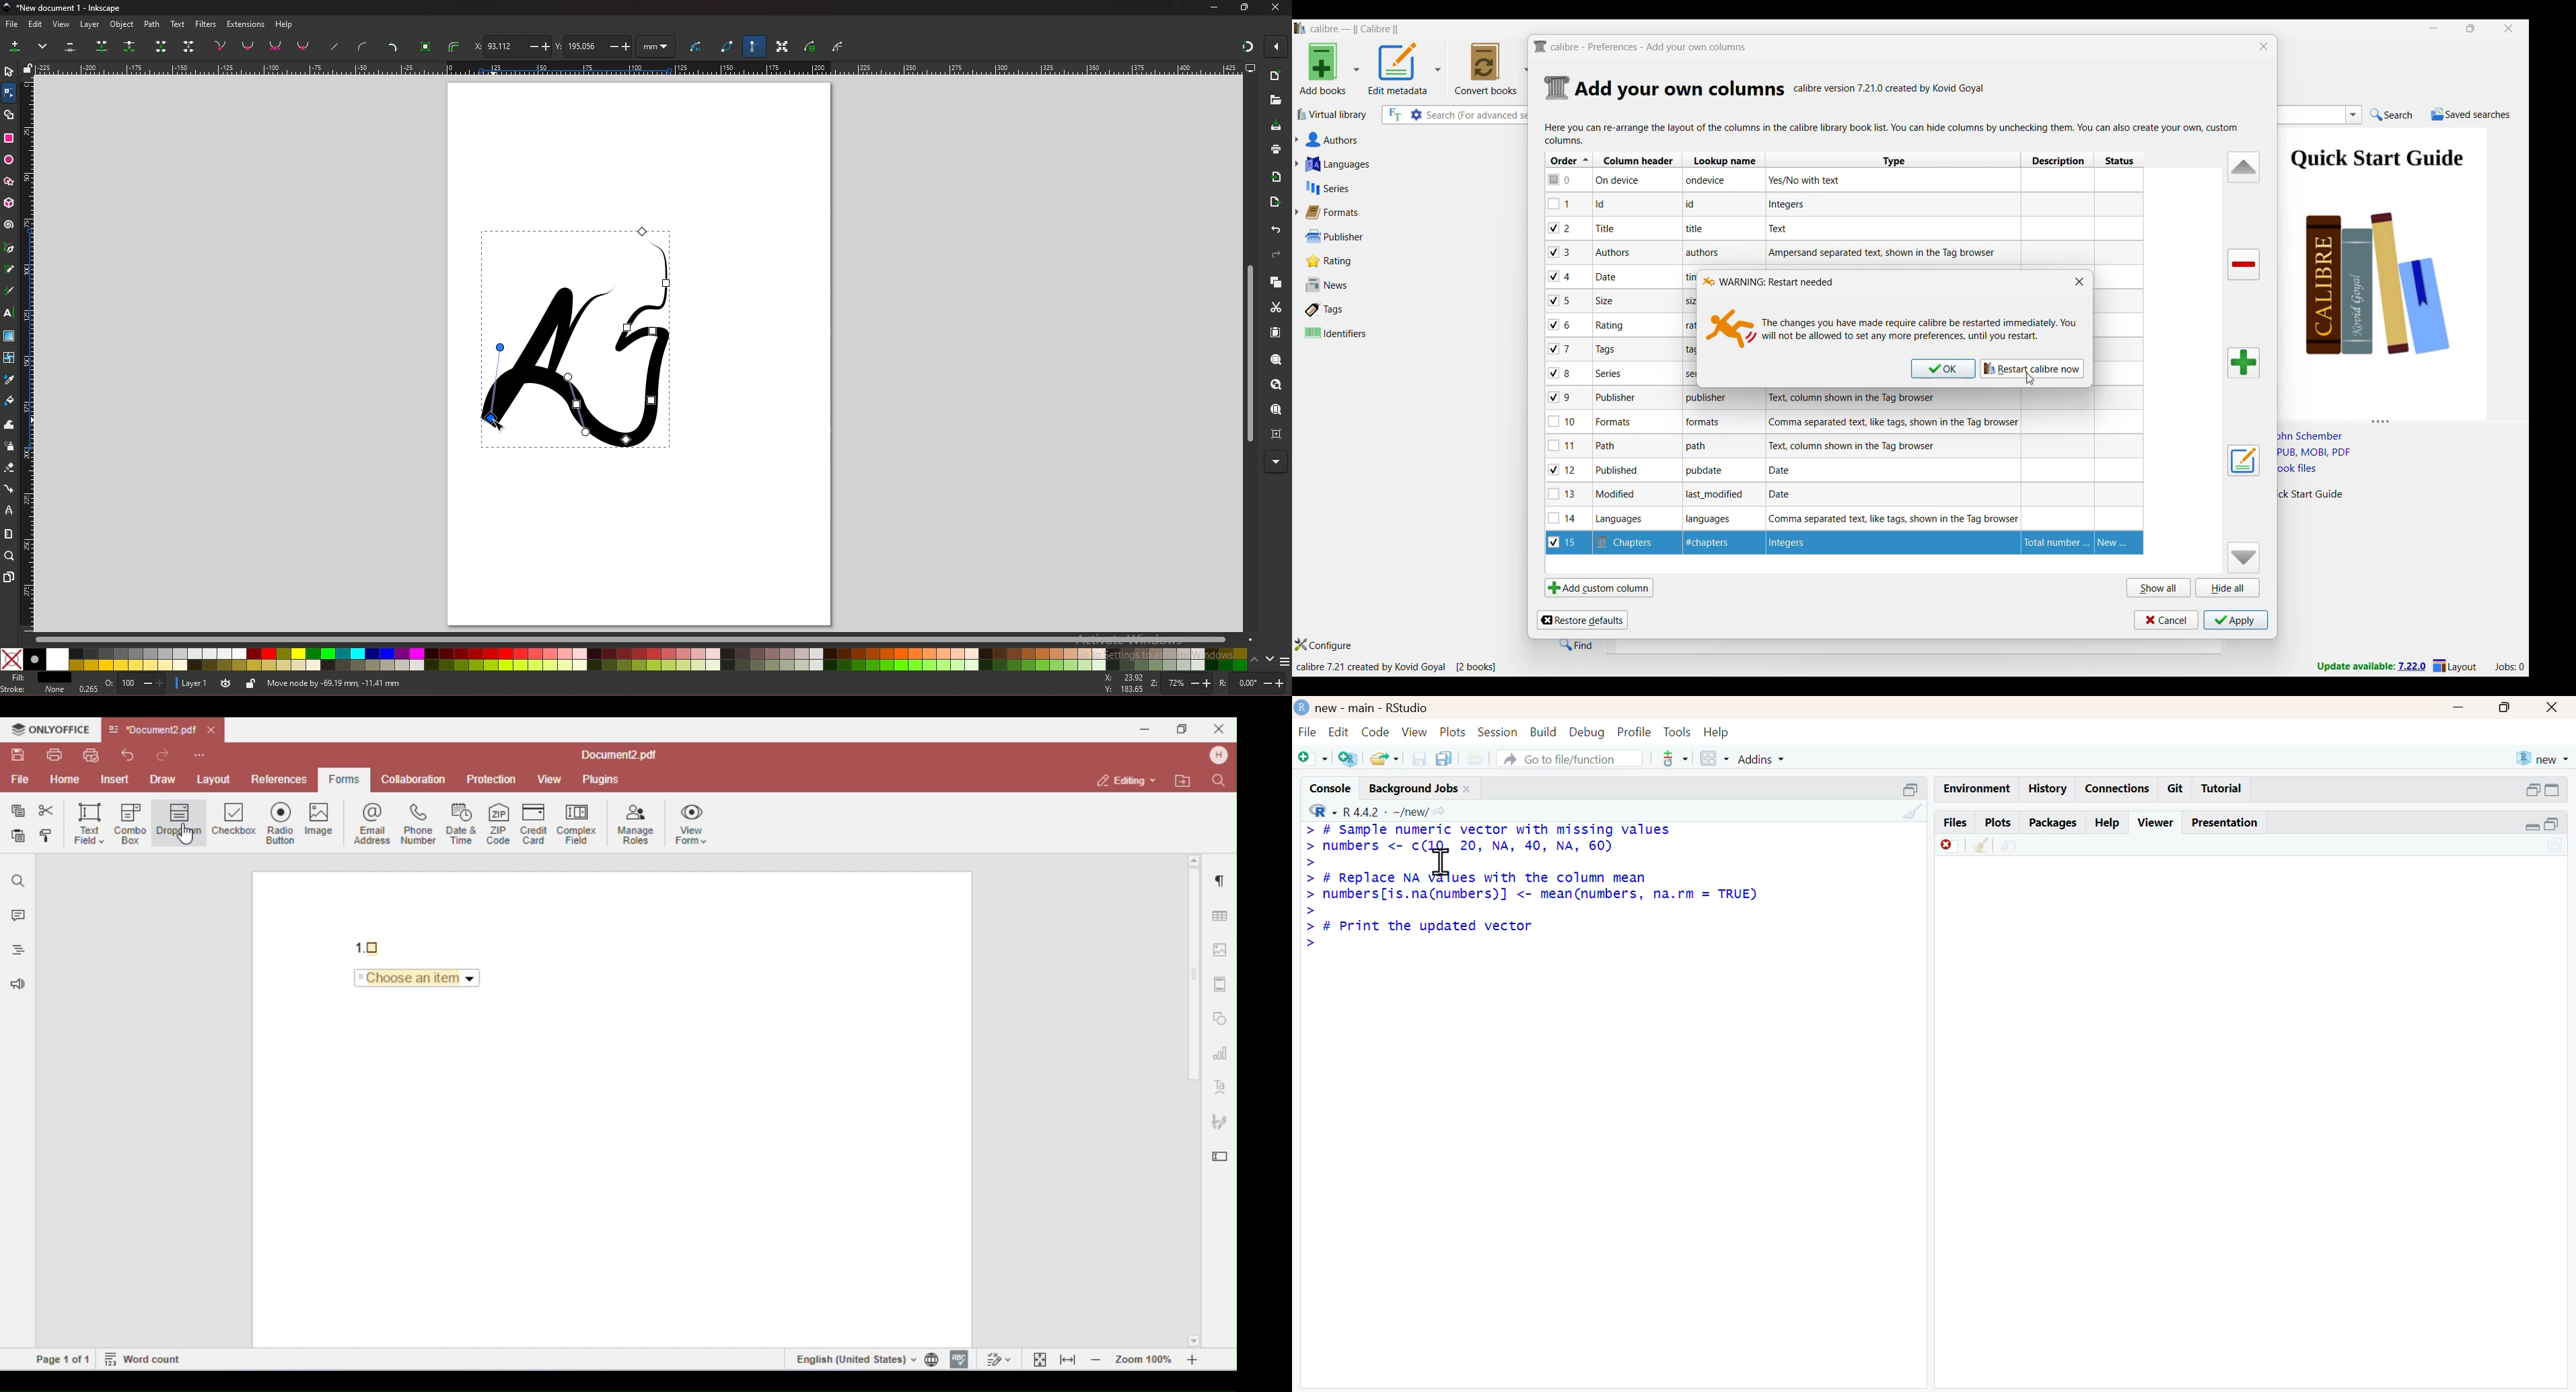 This screenshot has height=1400, width=2576. What do you see at coordinates (1333, 114) in the screenshot?
I see `Virtual library` at bounding box center [1333, 114].